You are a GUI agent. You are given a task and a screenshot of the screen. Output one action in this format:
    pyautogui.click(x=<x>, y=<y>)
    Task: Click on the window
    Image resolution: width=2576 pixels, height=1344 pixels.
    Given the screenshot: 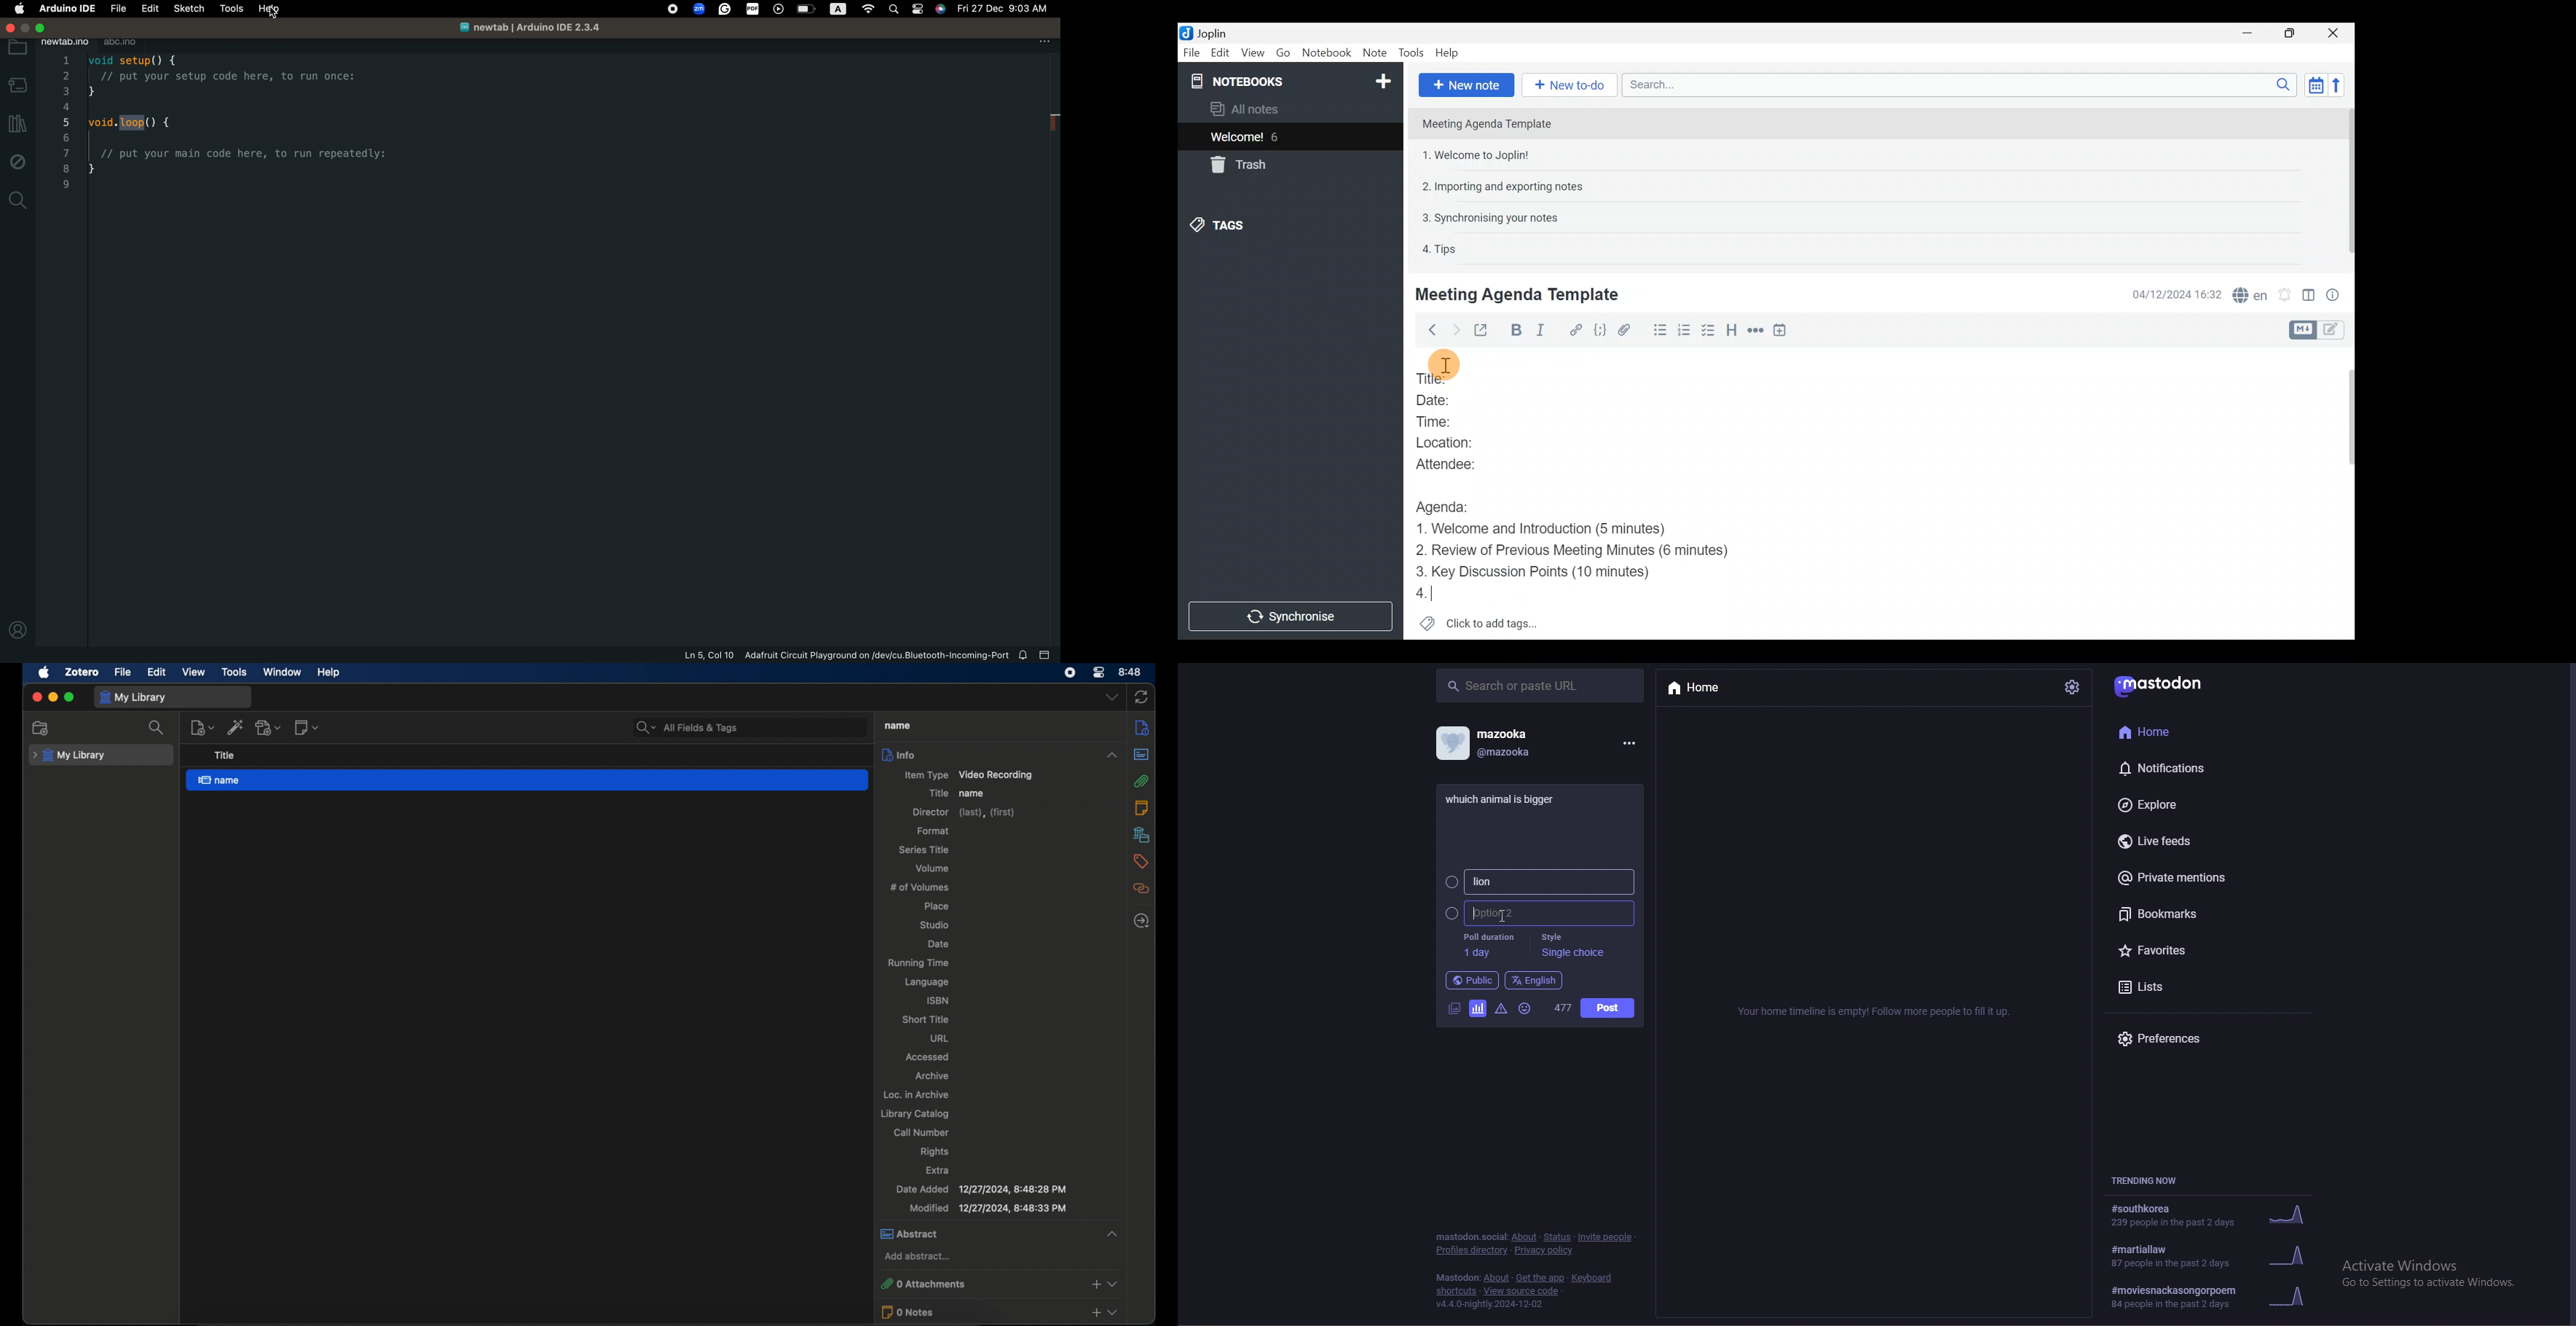 What is the action you would take?
    pyautogui.click(x=282, y=672)
    